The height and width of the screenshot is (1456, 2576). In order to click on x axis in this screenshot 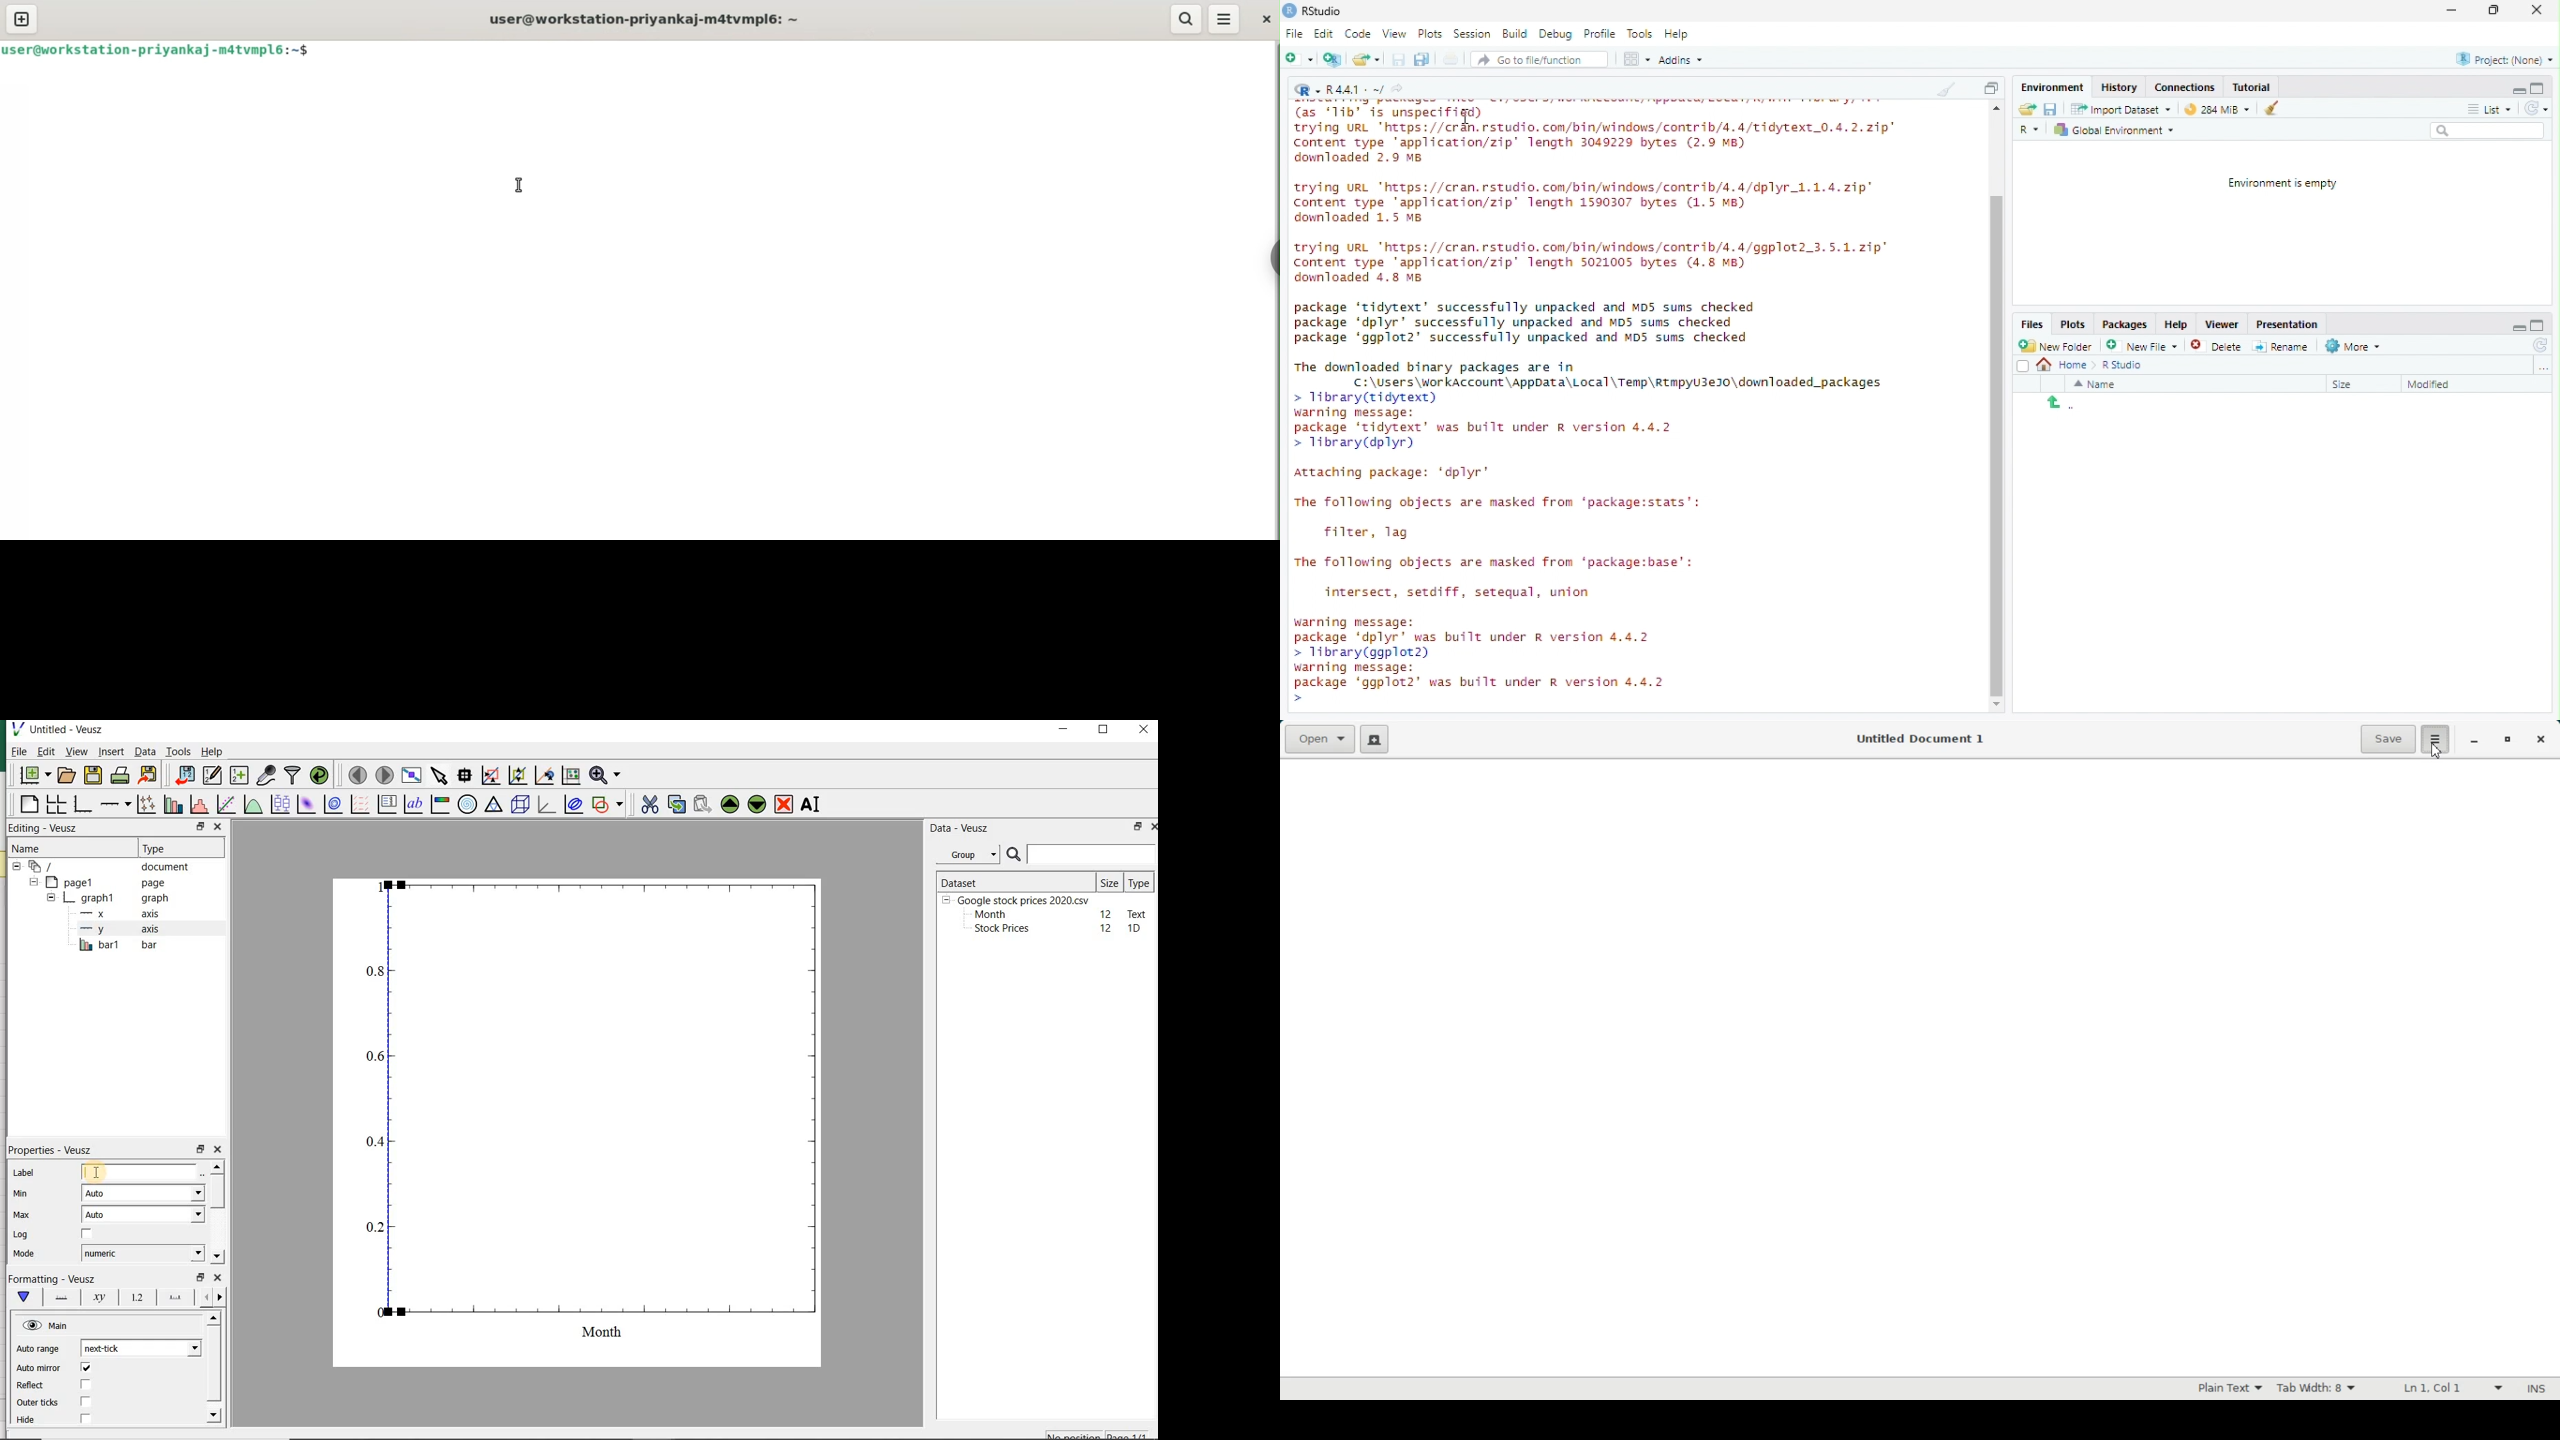, I will do `click(114, 914)`.